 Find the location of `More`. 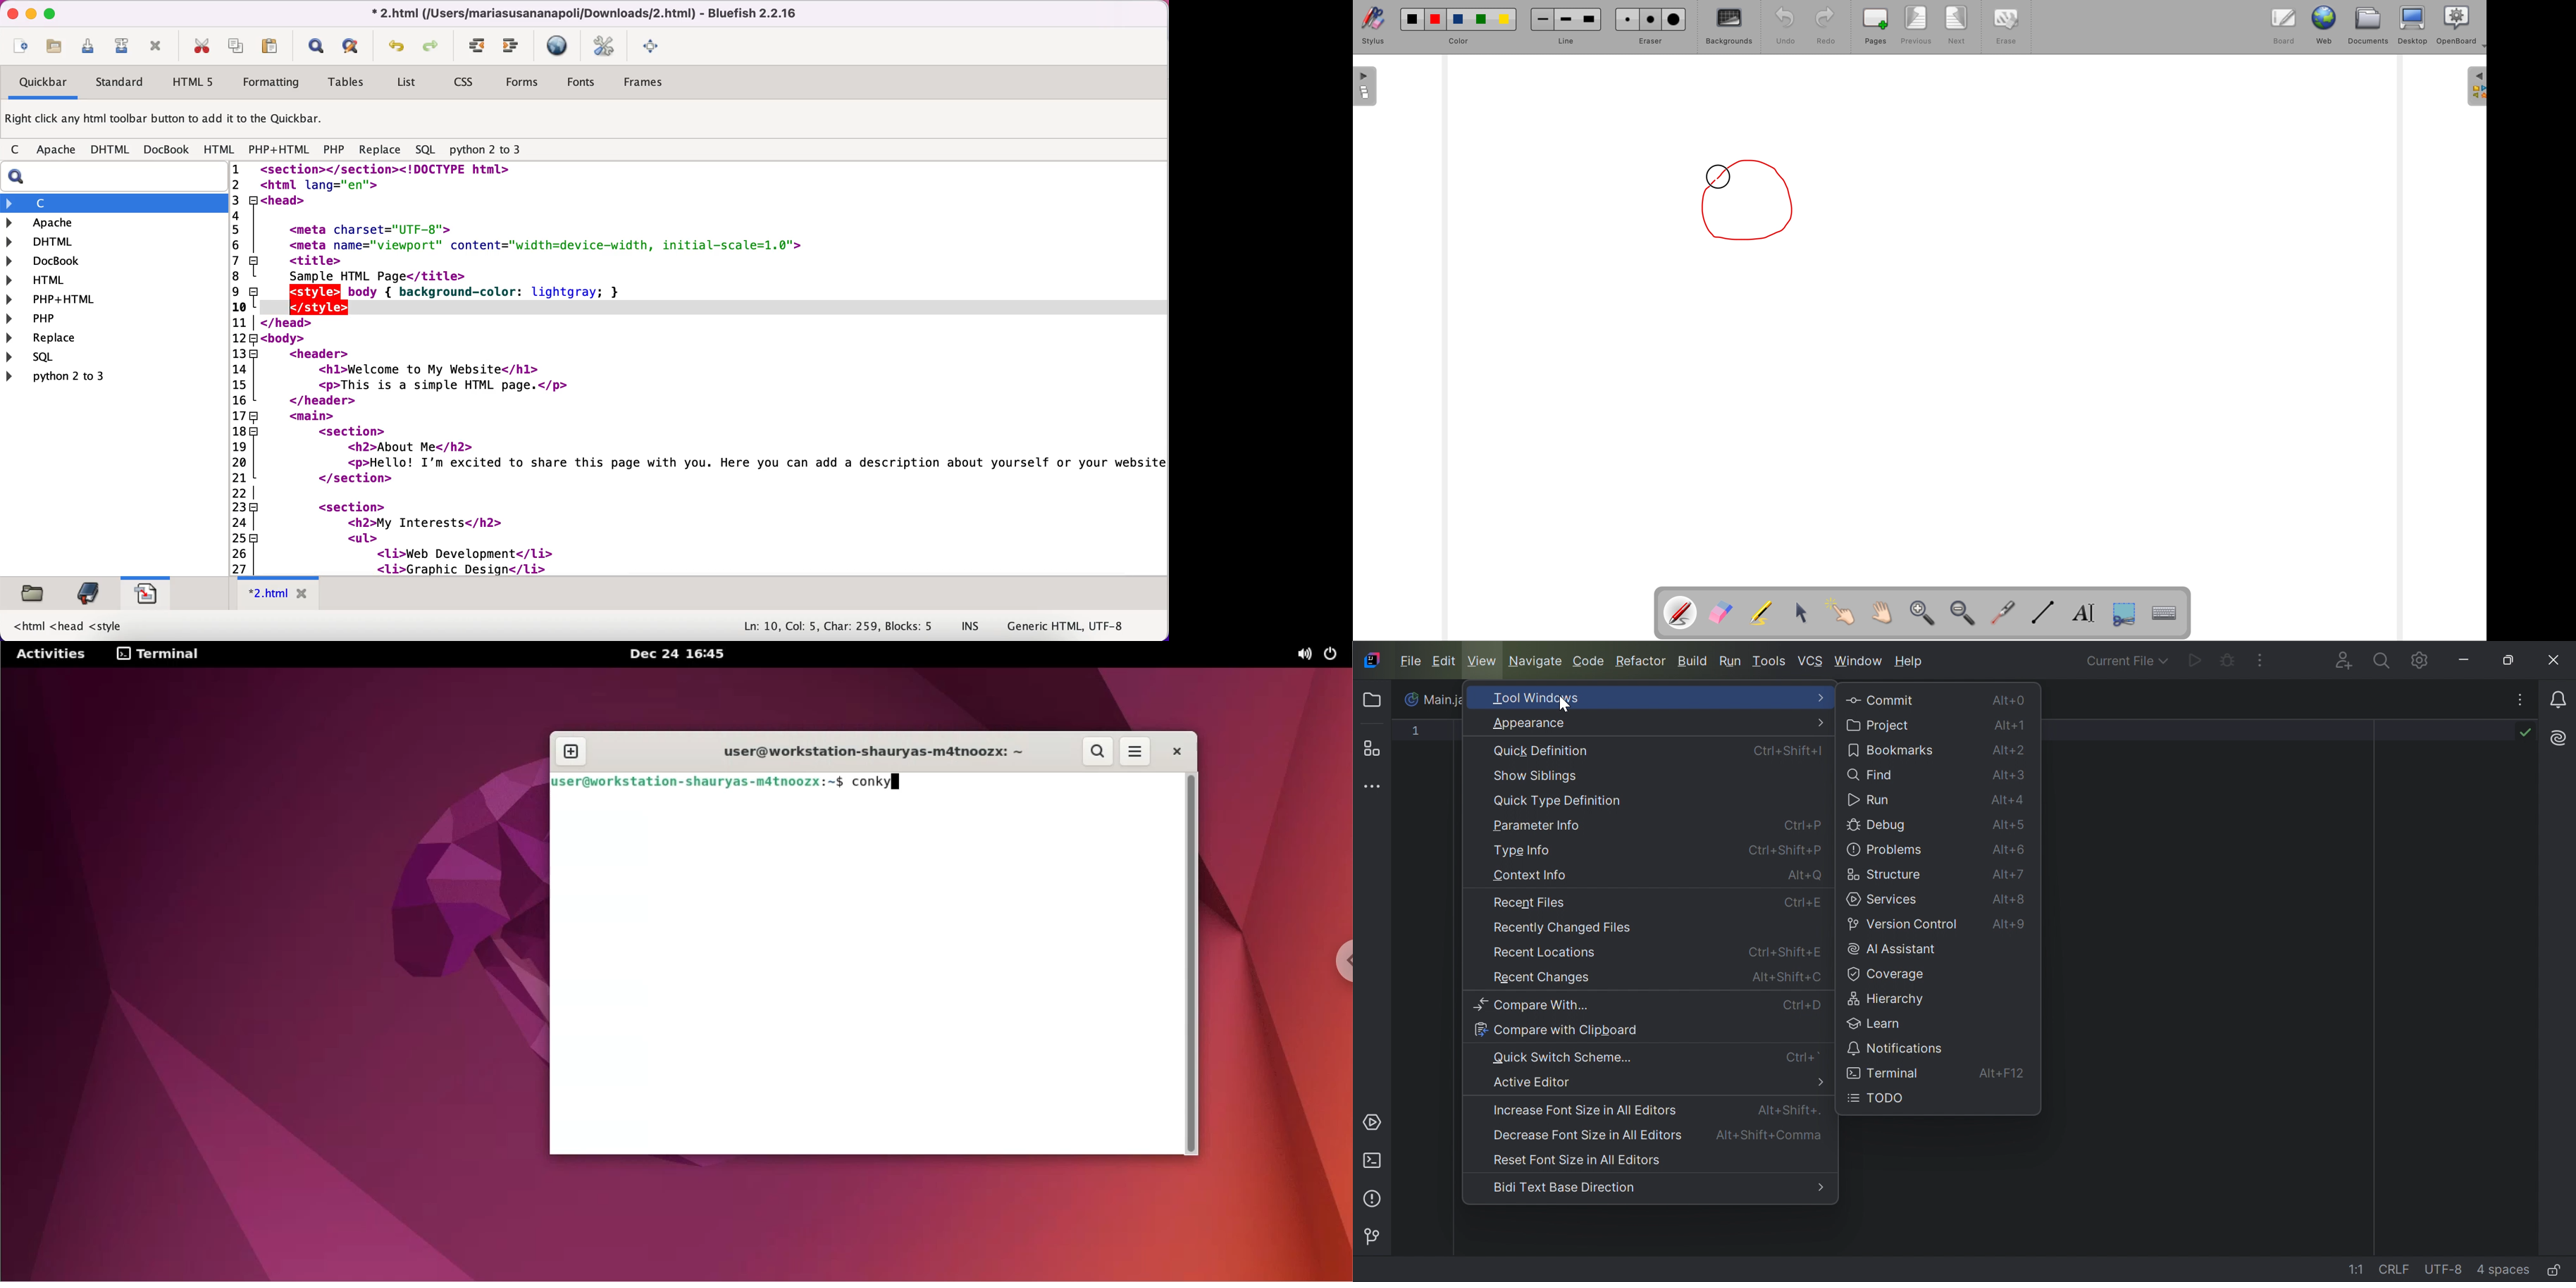

More is located at coordinates (1821, 1188).